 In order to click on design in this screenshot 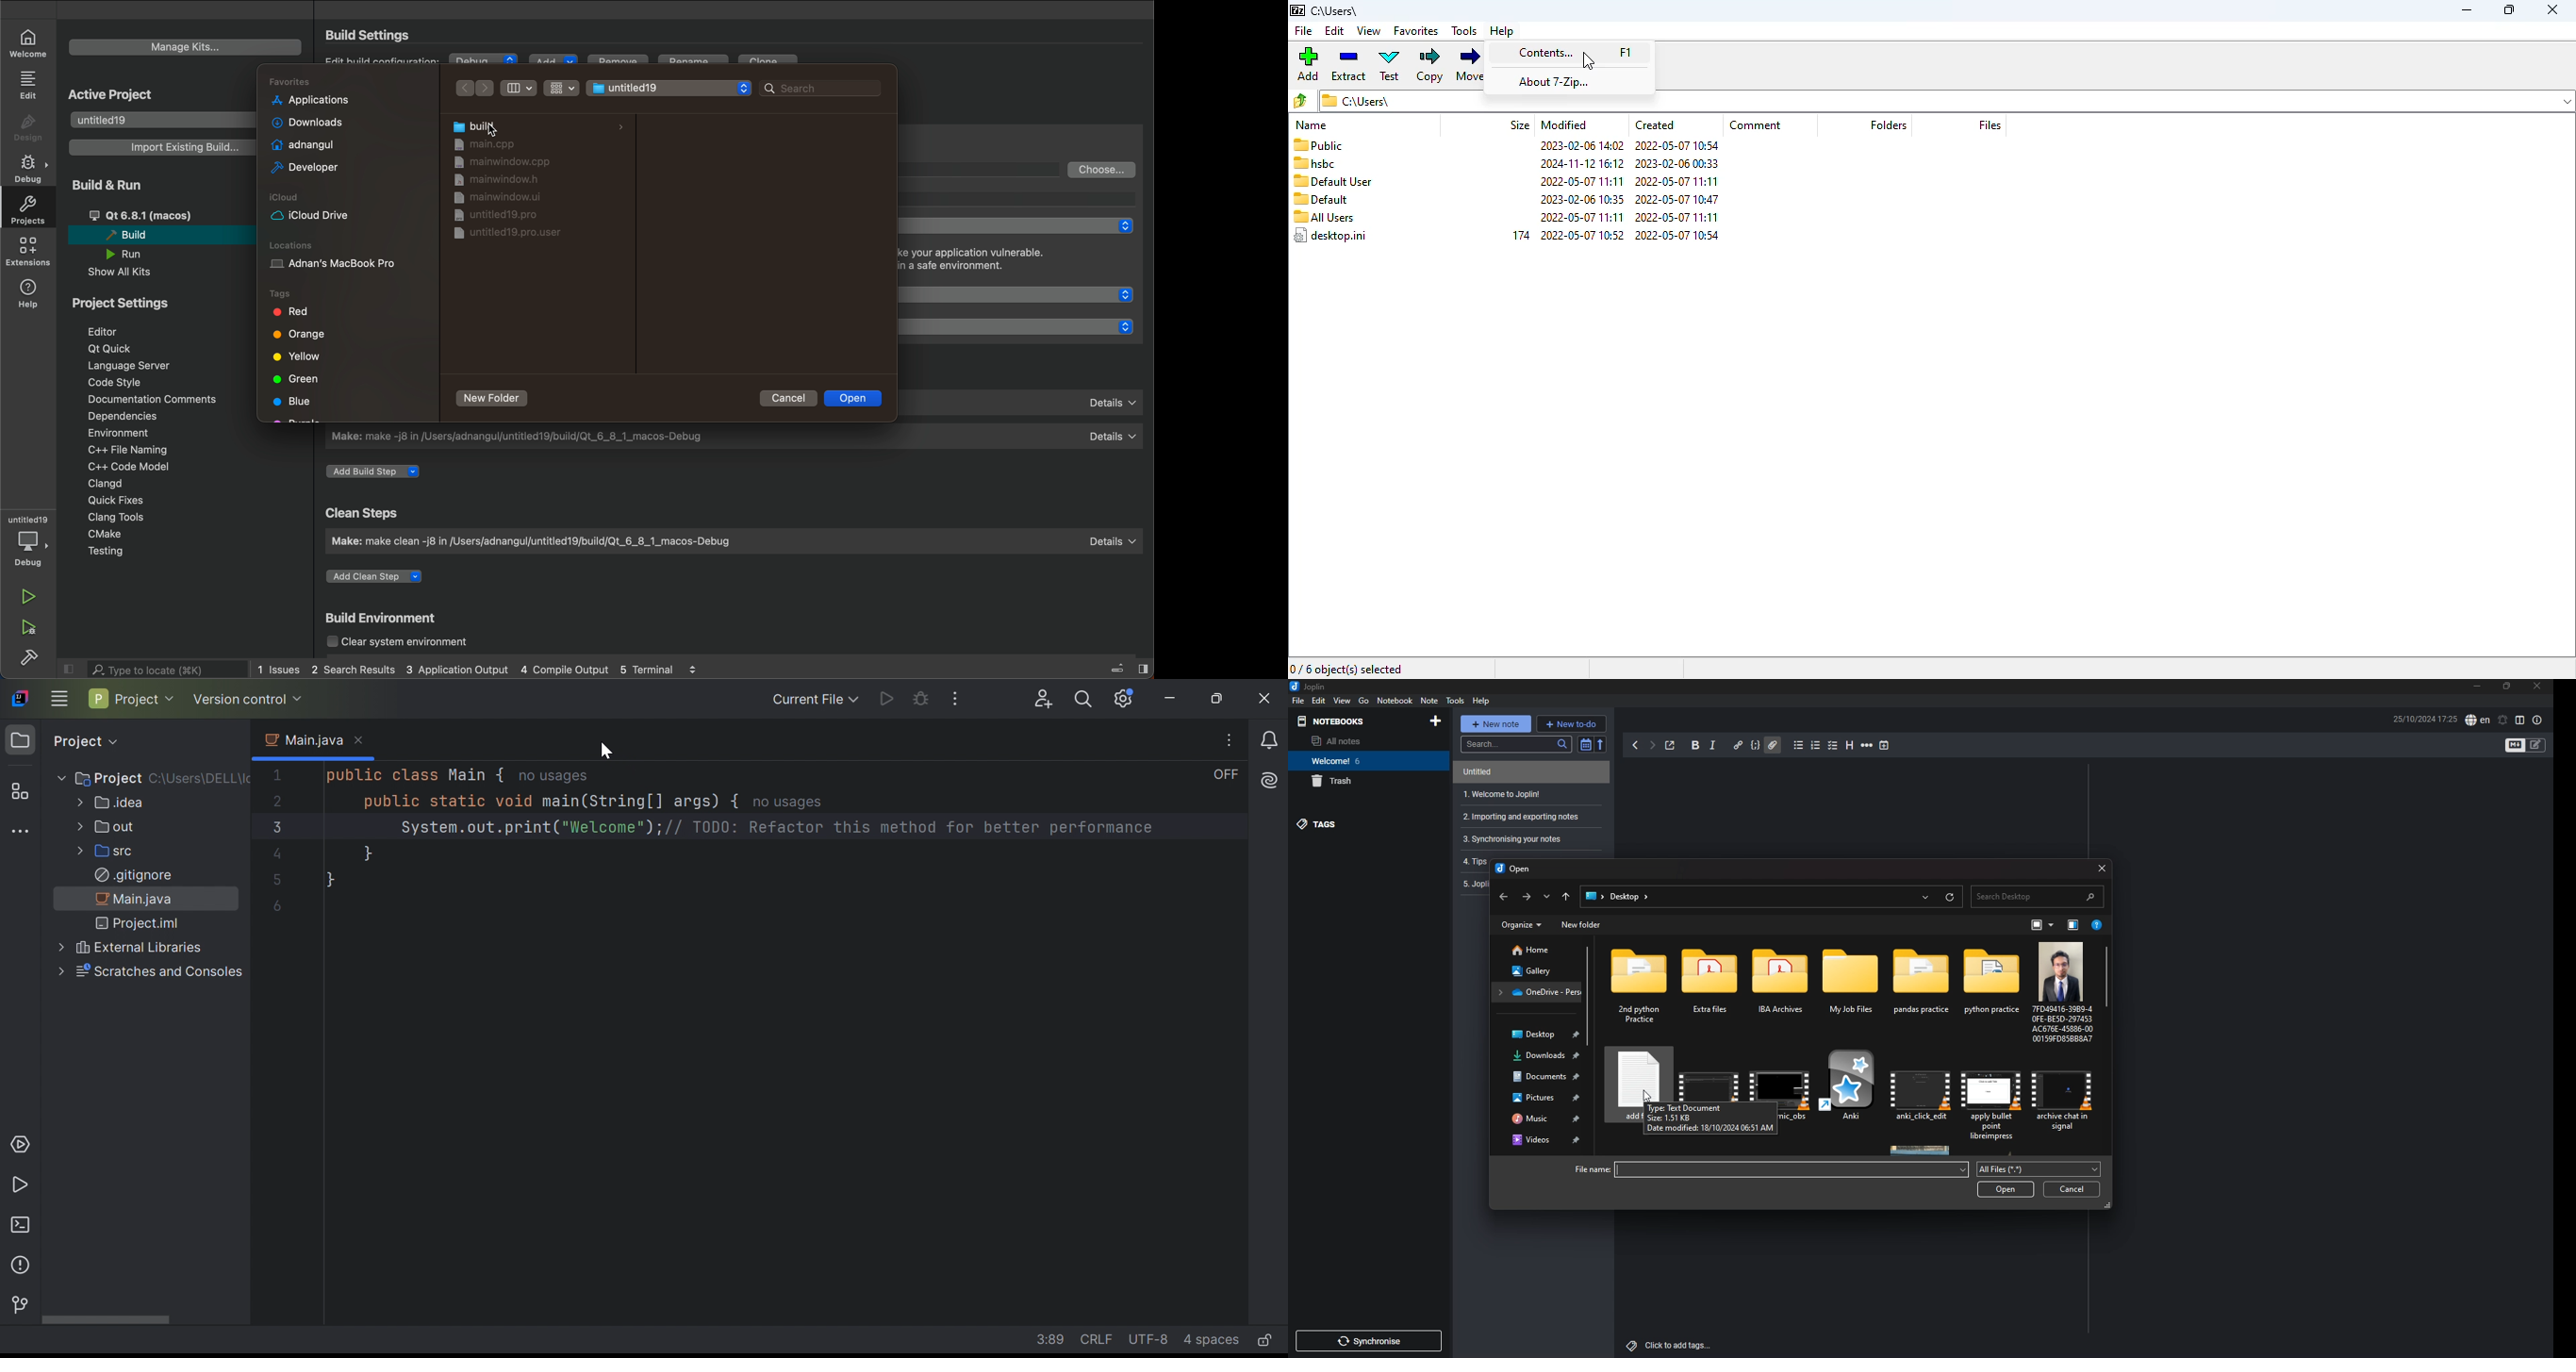, I will do `click(28, 128)`.